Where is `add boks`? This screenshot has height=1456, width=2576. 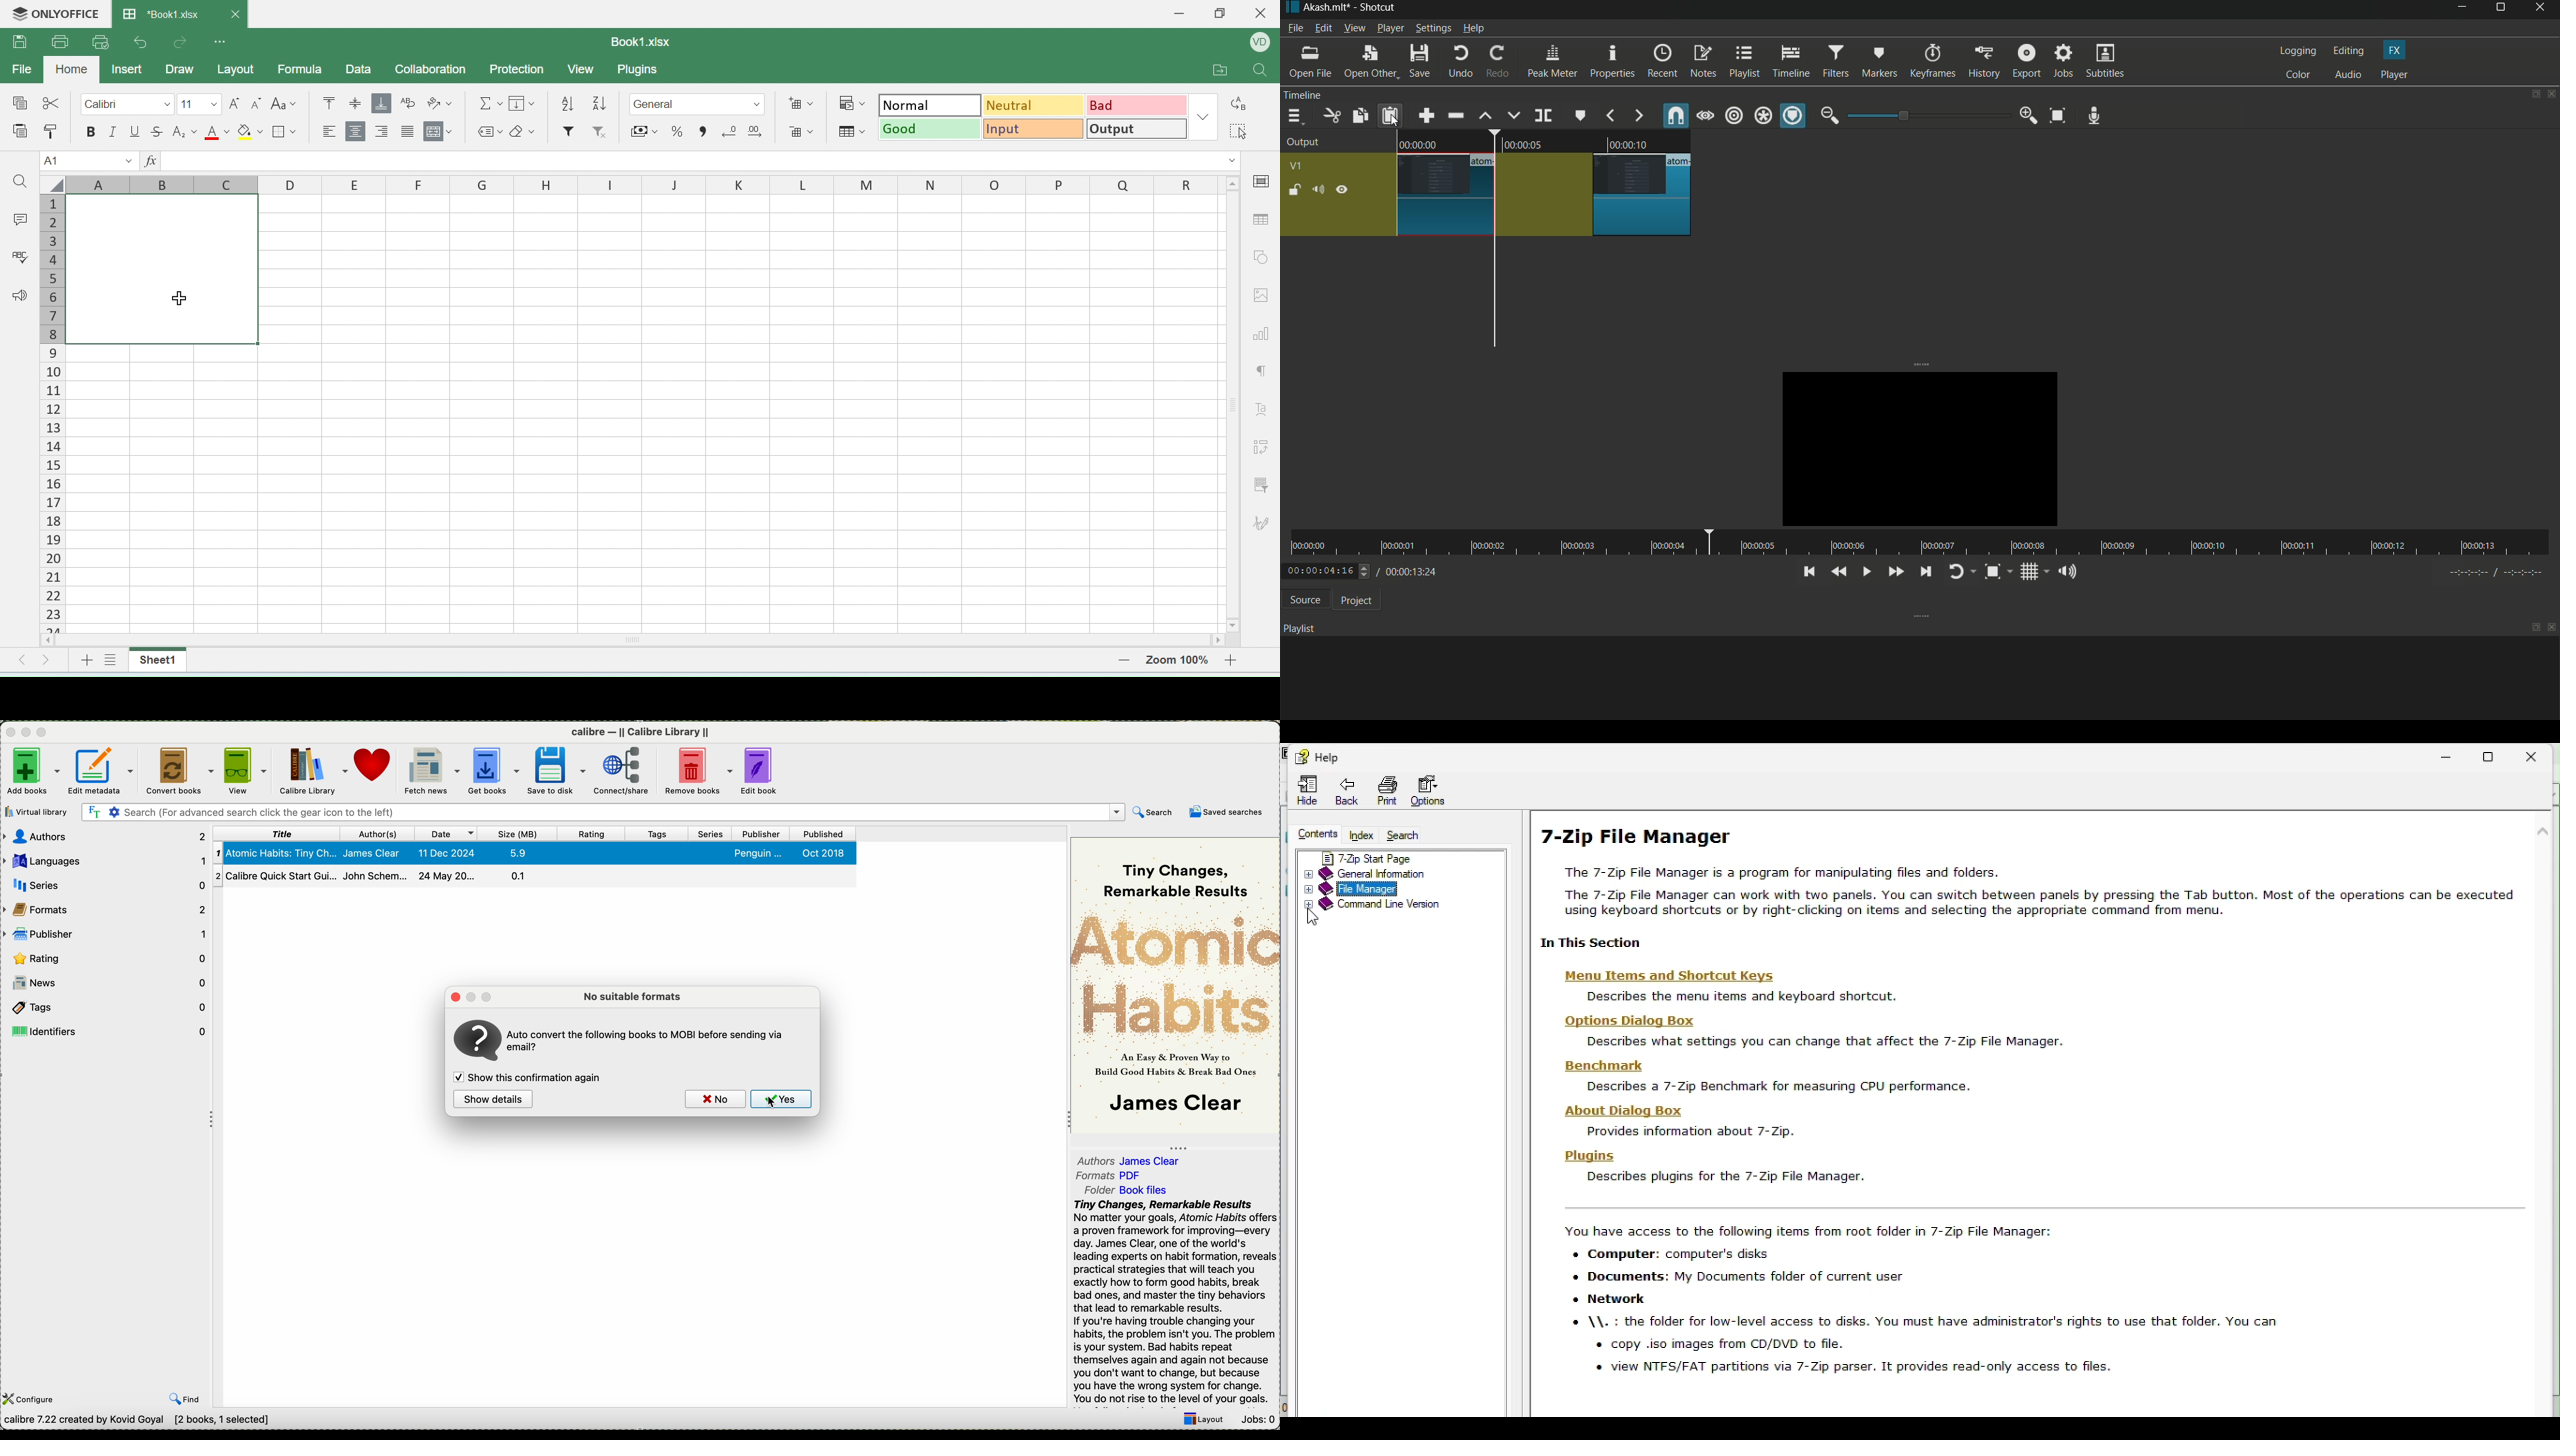
add boks is located at coordinates (34, 772).